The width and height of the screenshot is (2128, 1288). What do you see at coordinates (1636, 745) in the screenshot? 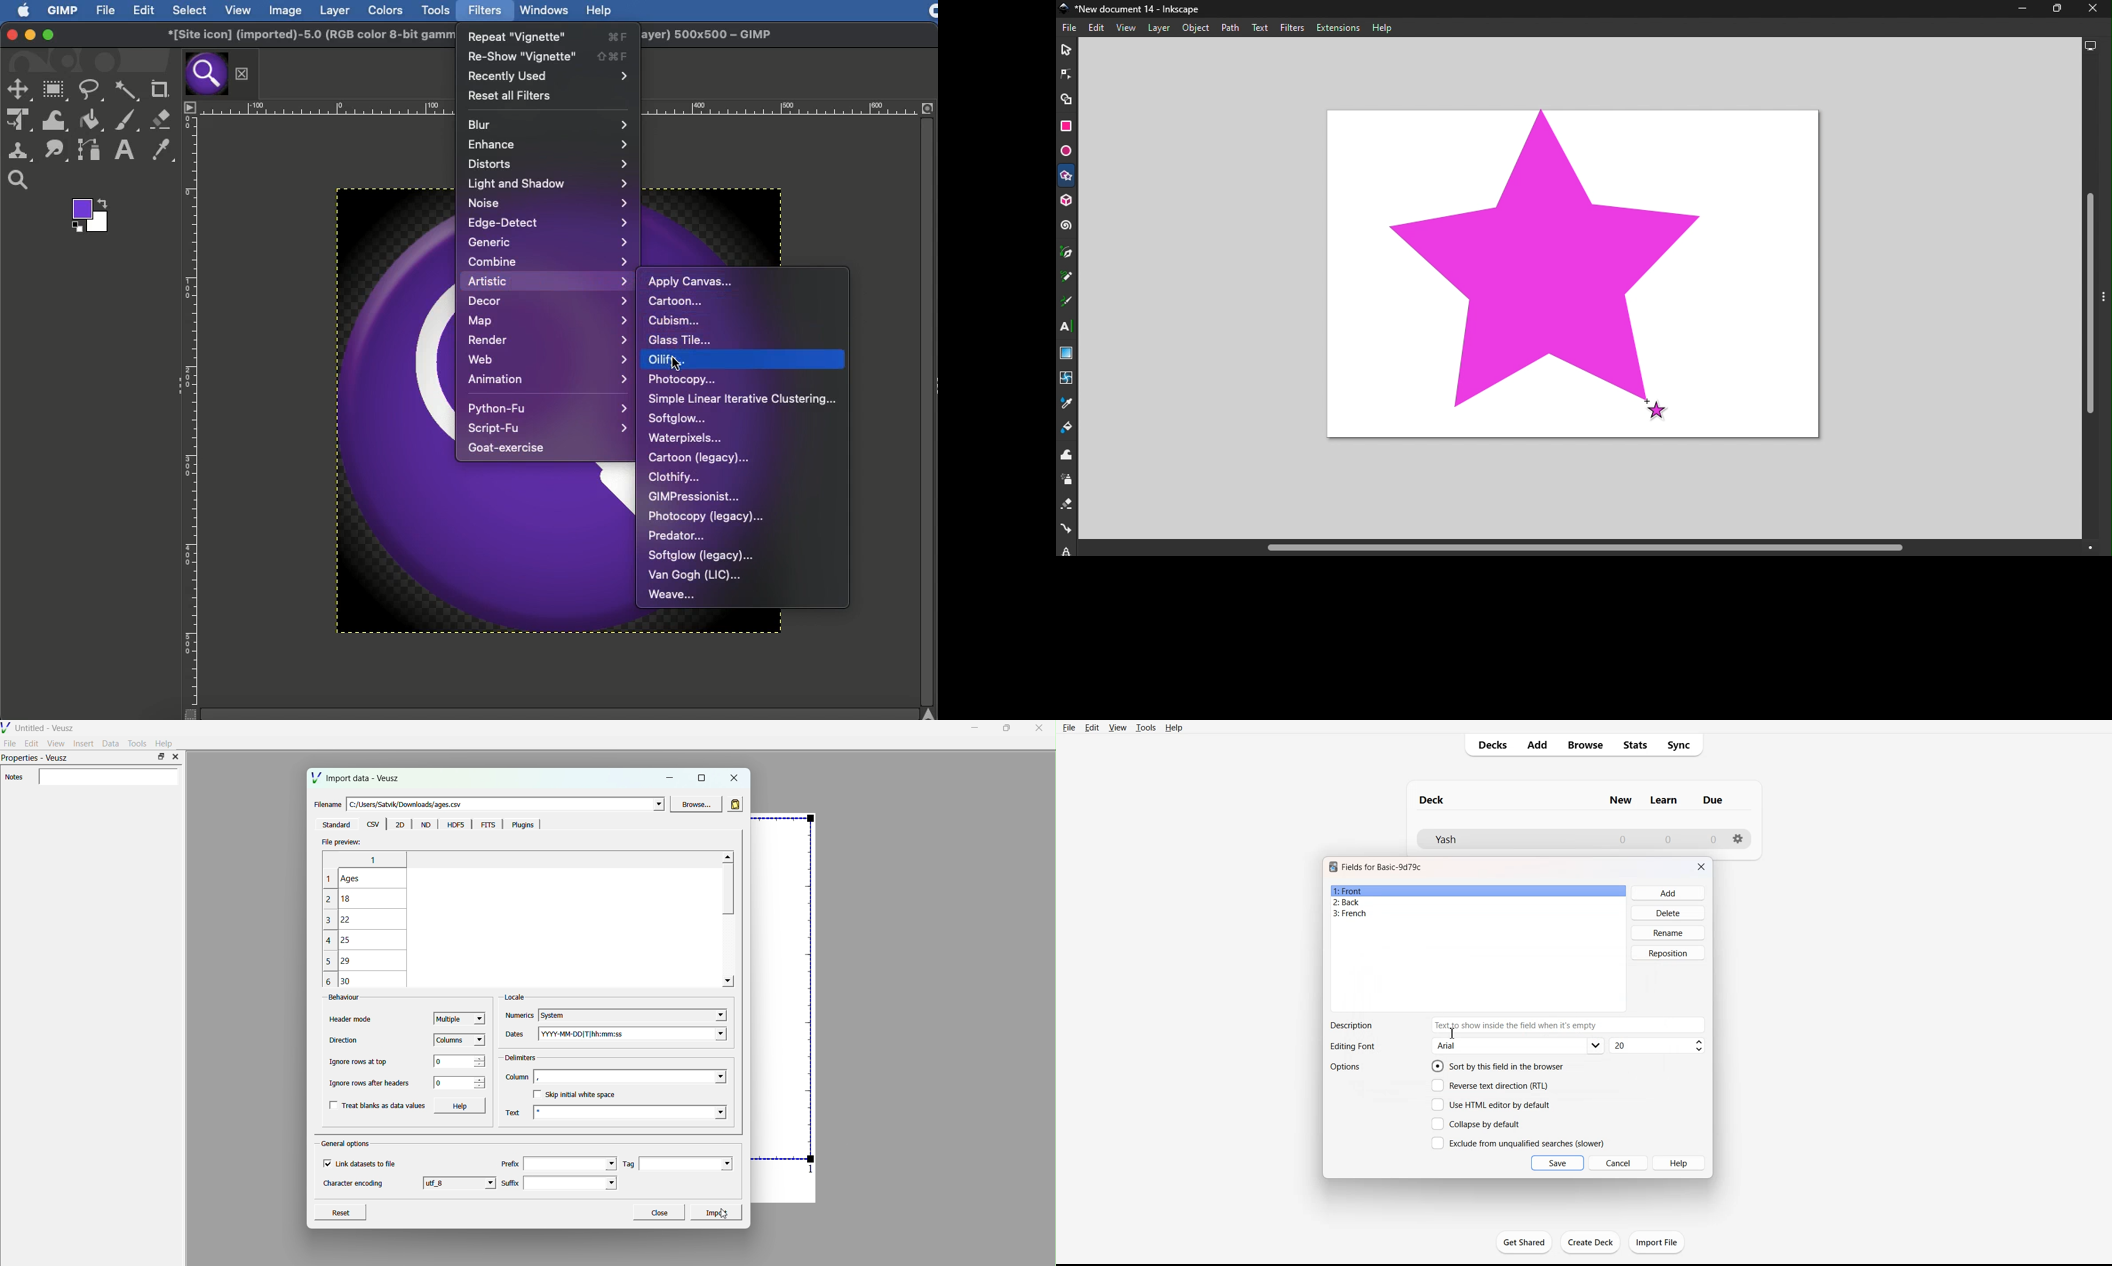
I see `Stats` at bounding box center [1636, 745].